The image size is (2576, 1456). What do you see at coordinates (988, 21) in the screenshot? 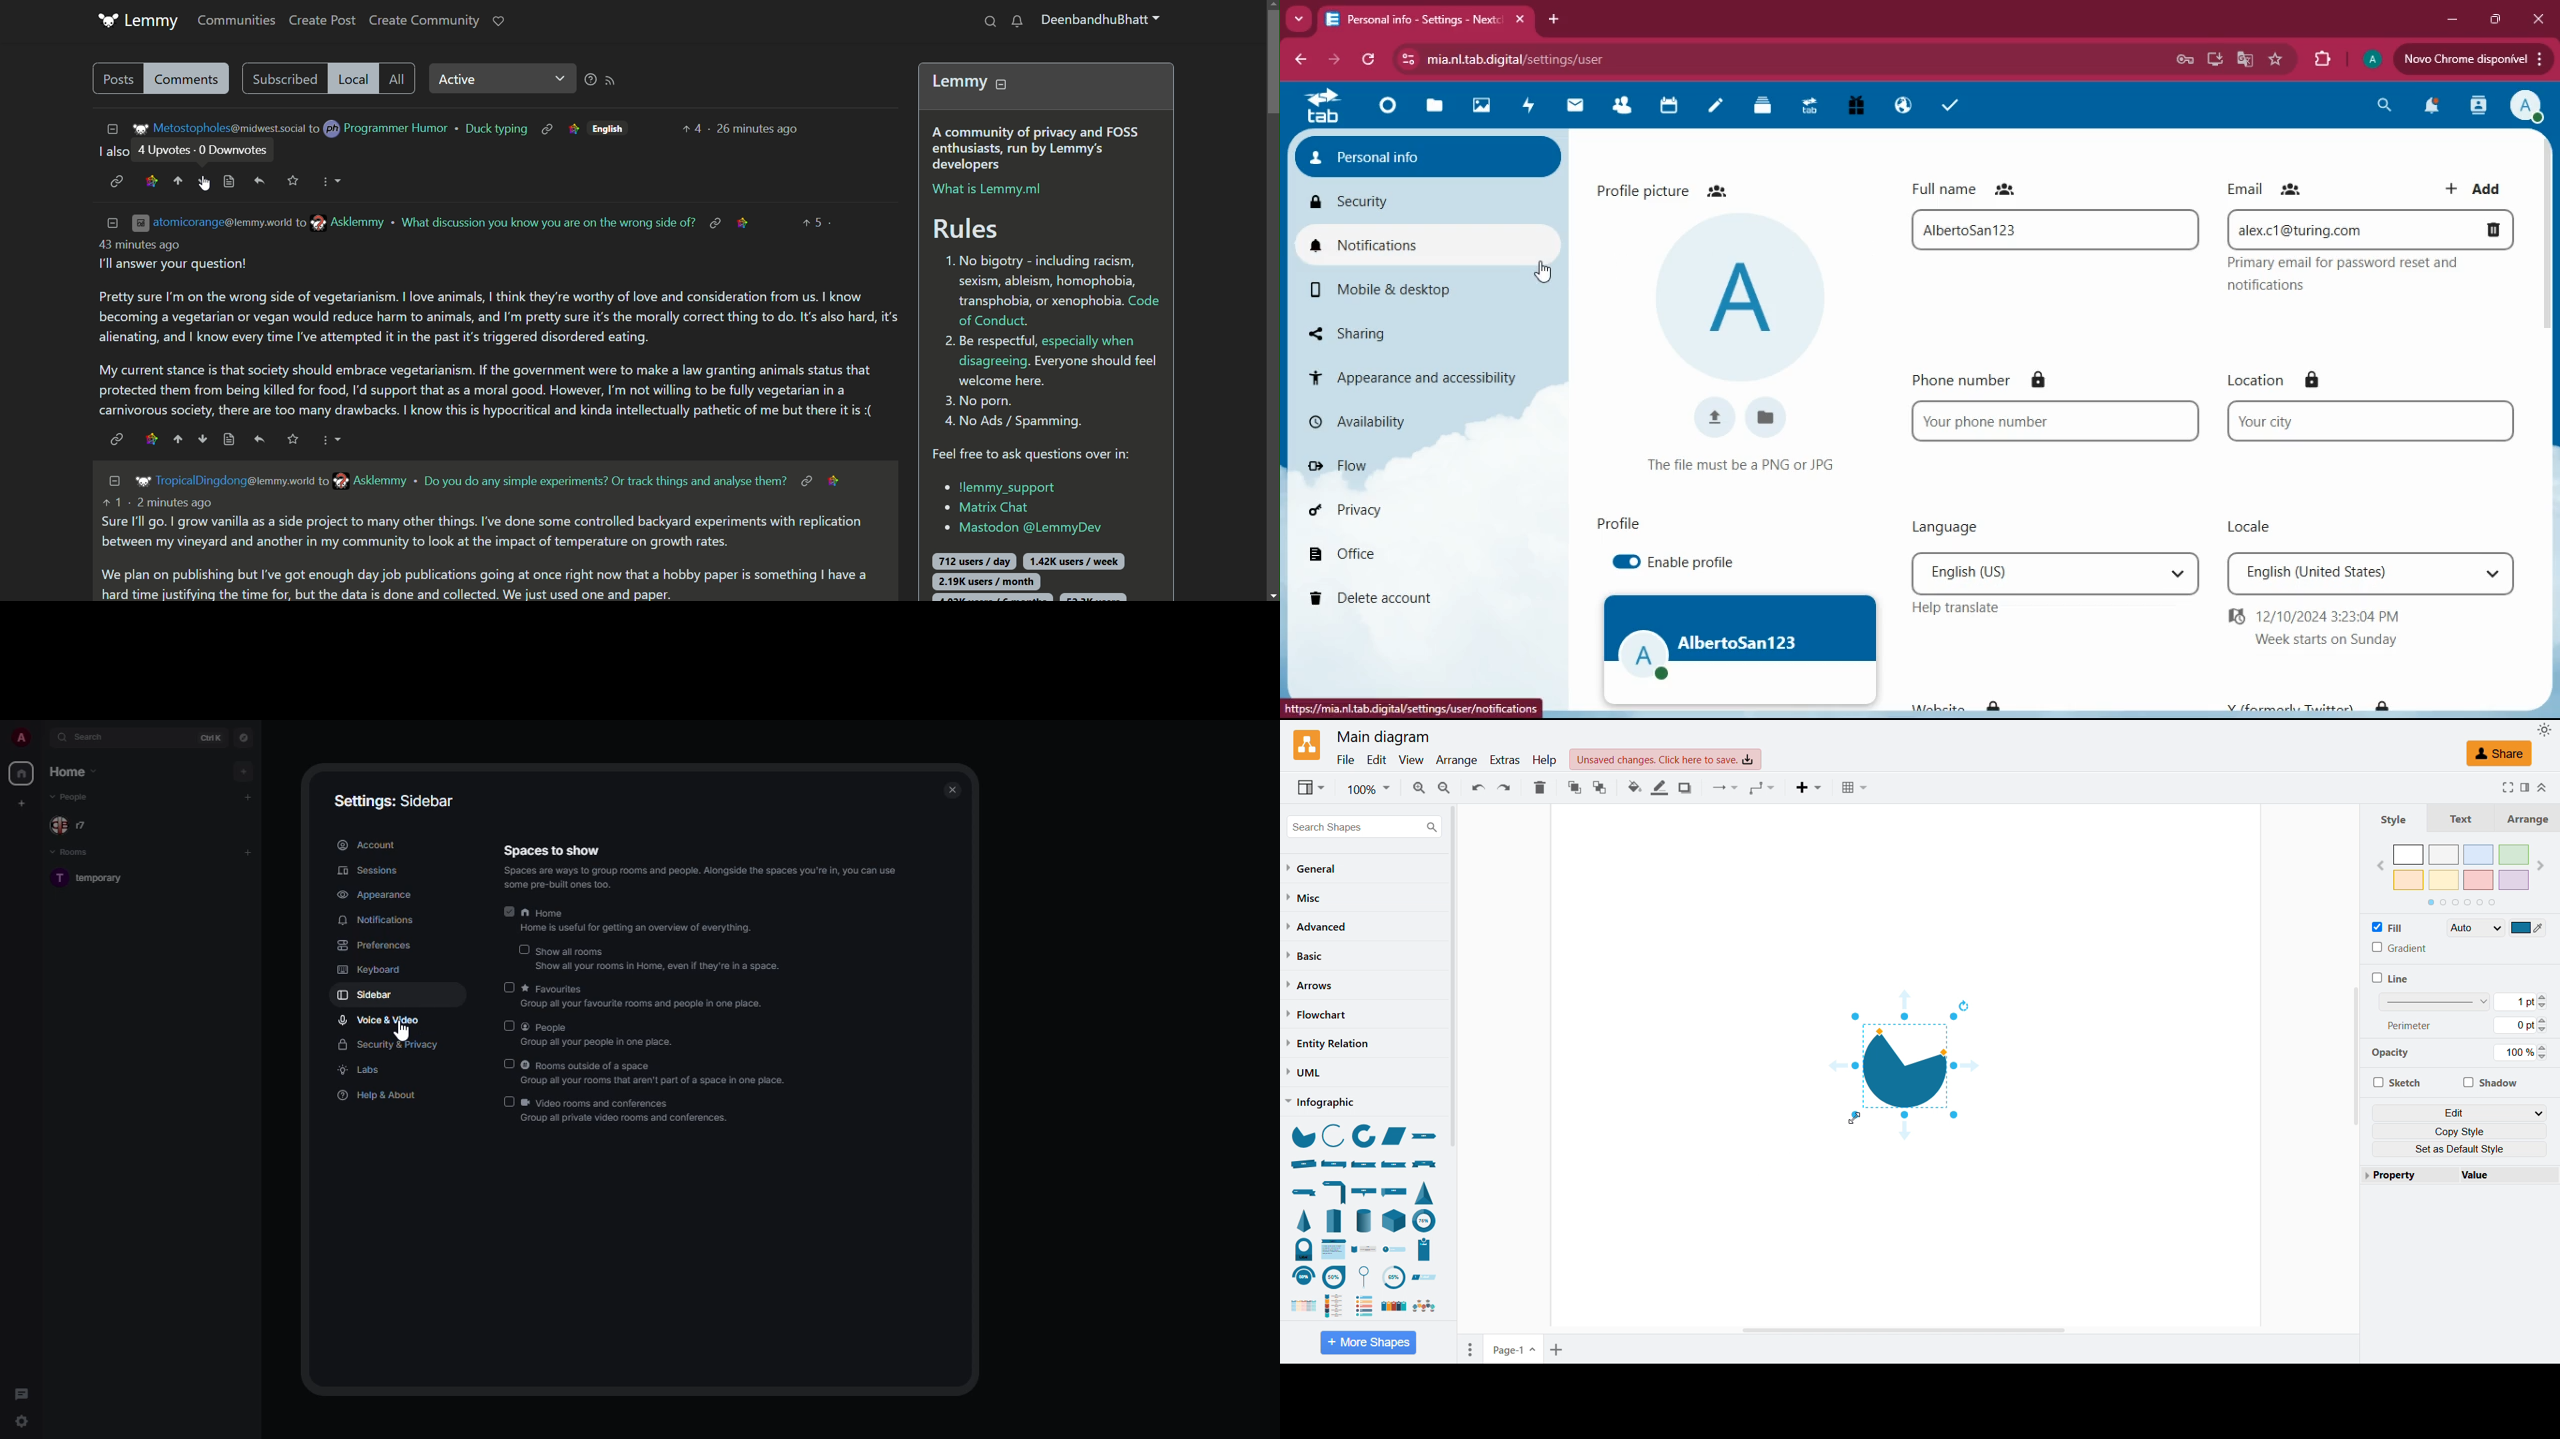
I see `search button` at bounding box center [988, 21].